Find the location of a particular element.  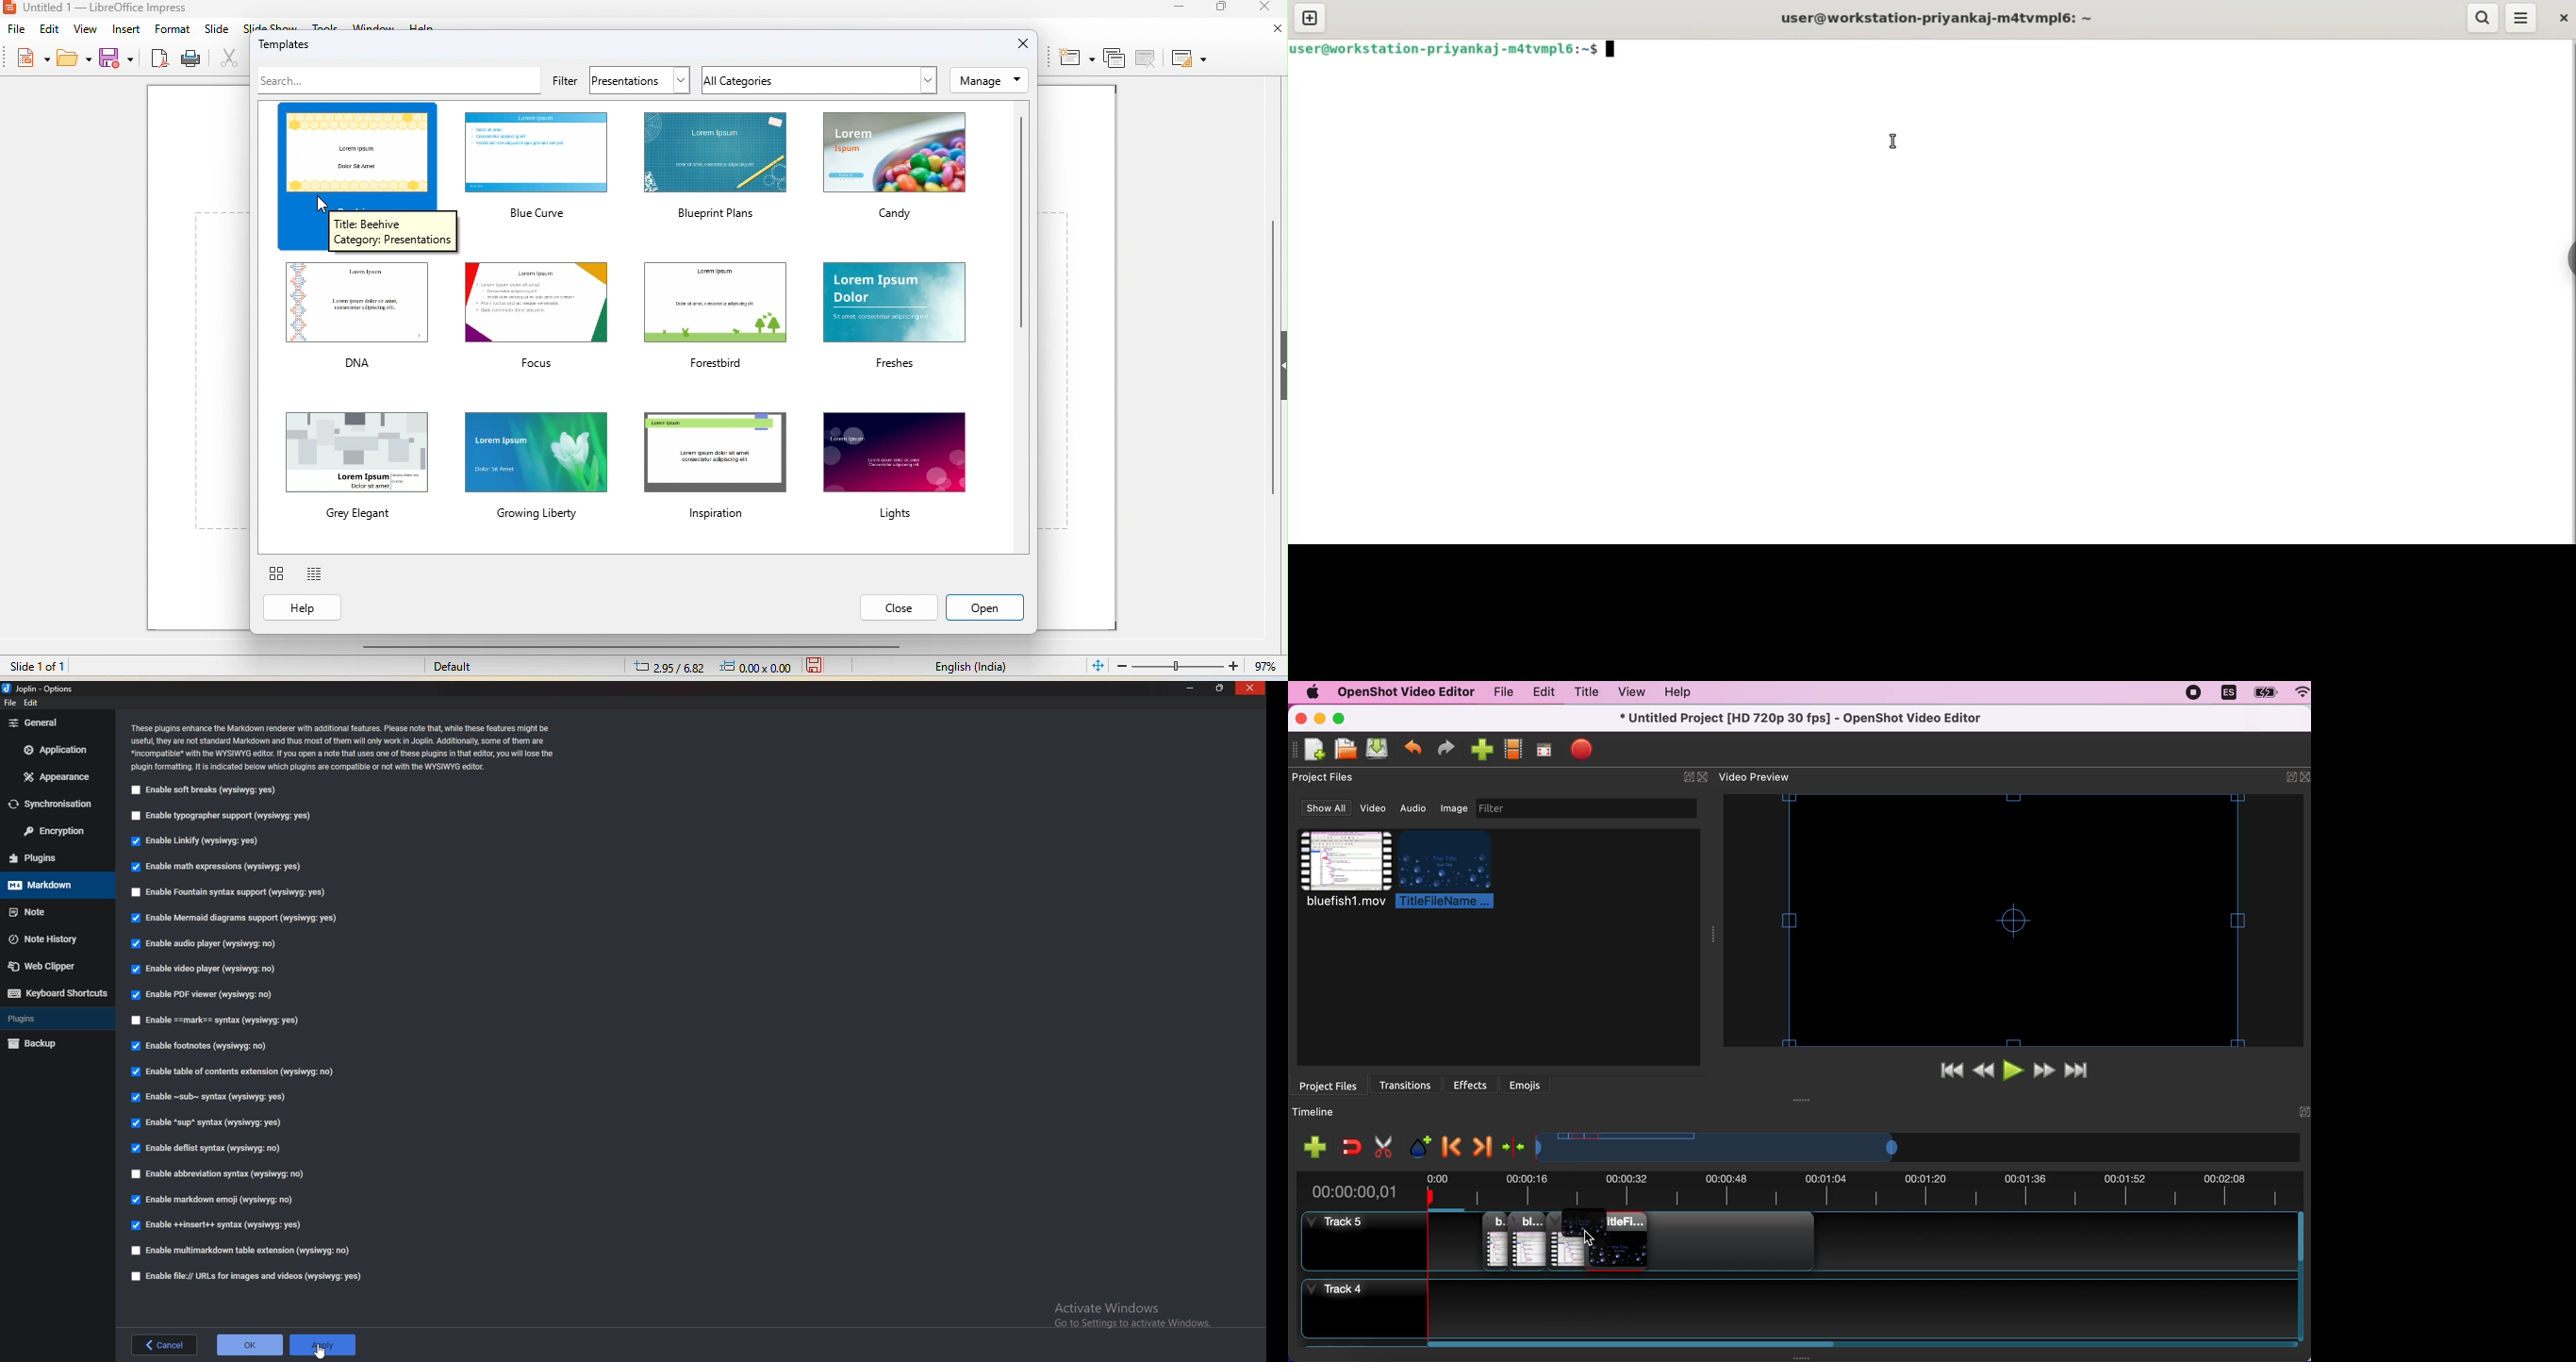

Enable file urls for images and videos is located at coordinates (251, 1276).